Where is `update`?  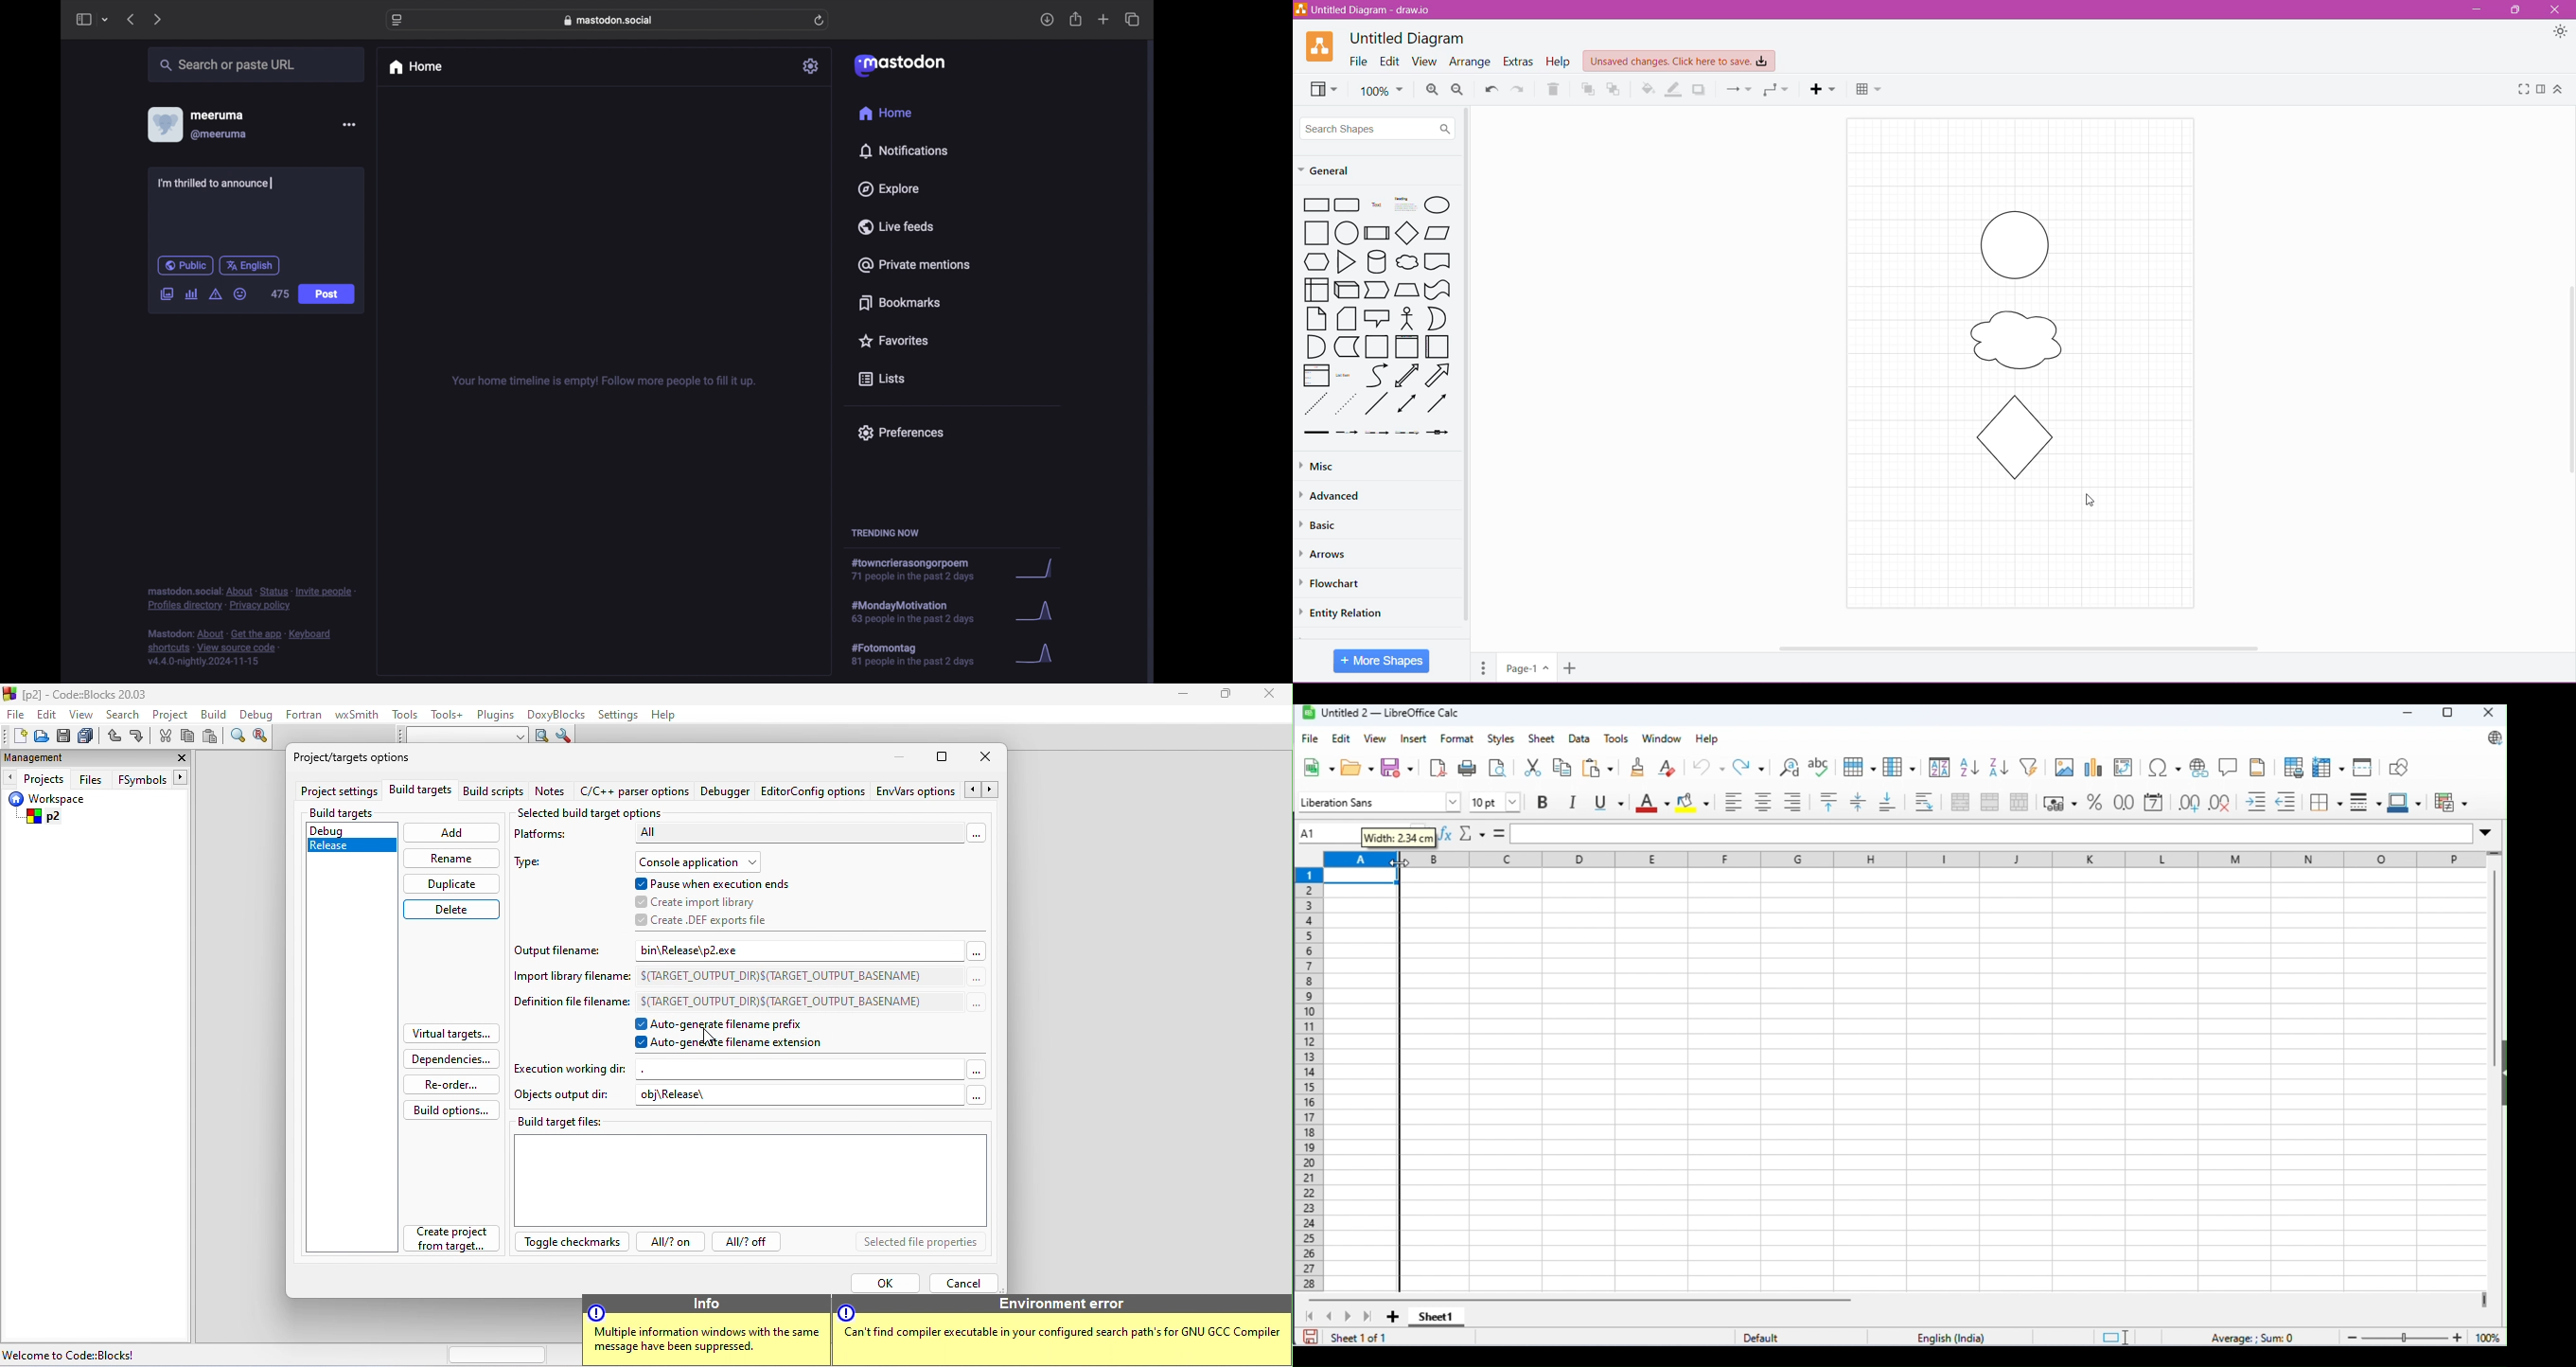
update is located at coordinates (2492, 739).